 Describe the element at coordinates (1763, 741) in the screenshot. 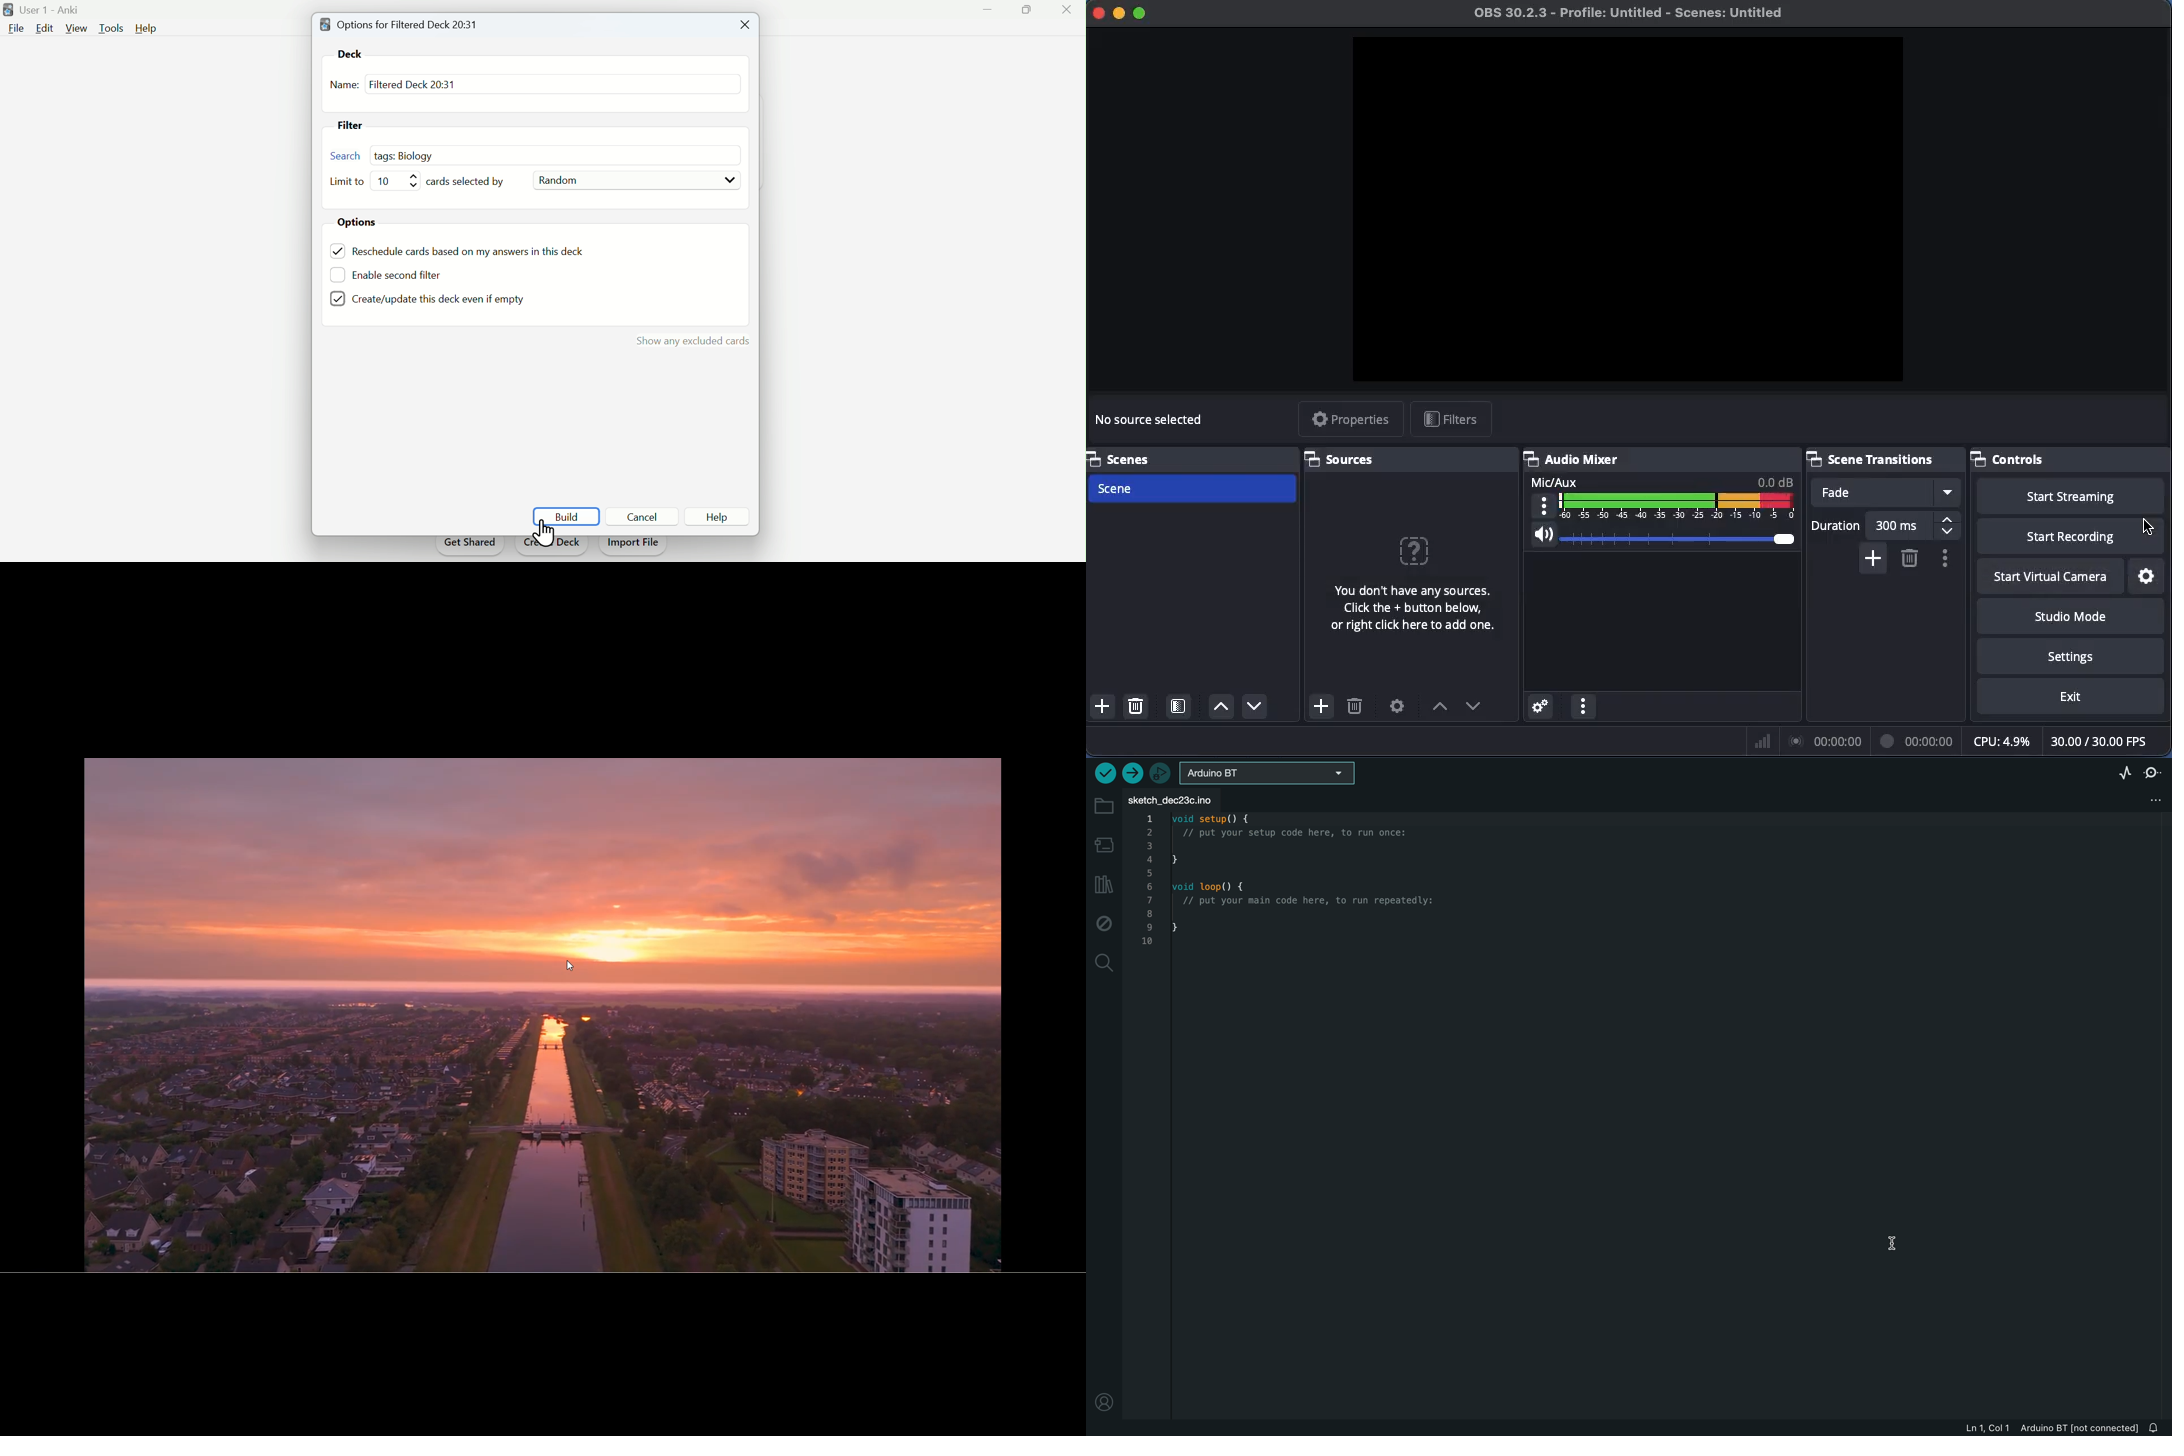

I see `Bars` at that location.